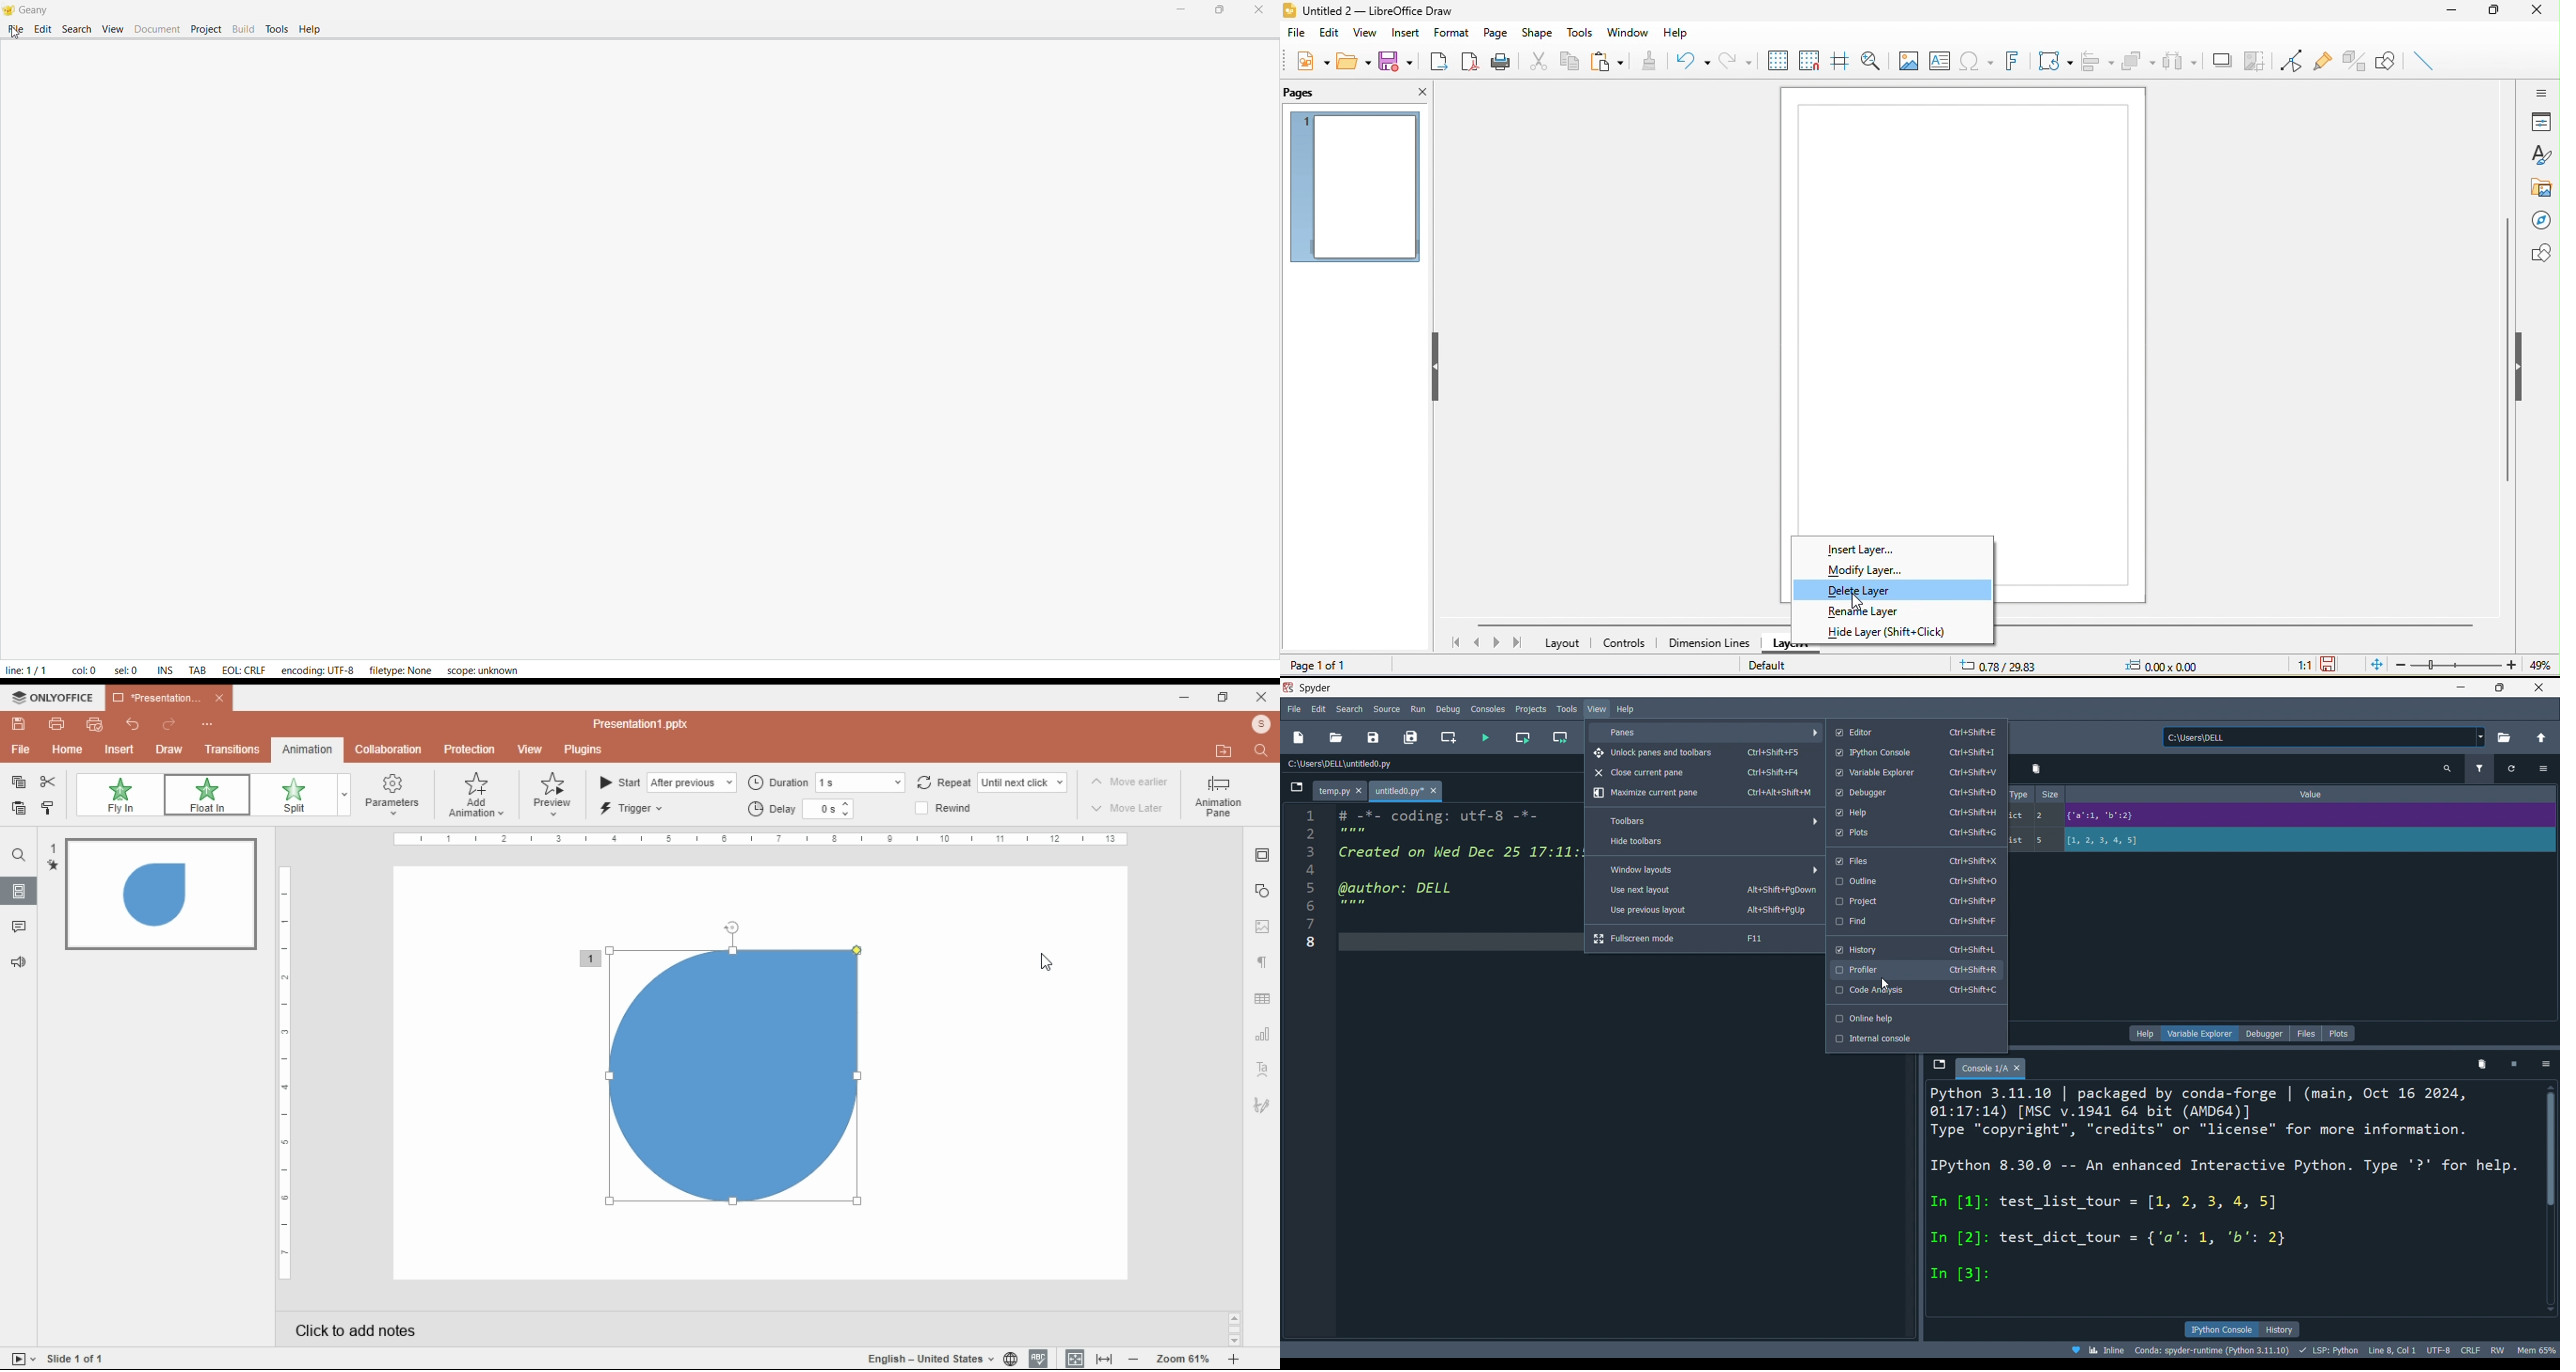 The image size is (2576, 1372). Describe the element at coordinates (1307, 94) in the screenshot. I see `pages` at that location.